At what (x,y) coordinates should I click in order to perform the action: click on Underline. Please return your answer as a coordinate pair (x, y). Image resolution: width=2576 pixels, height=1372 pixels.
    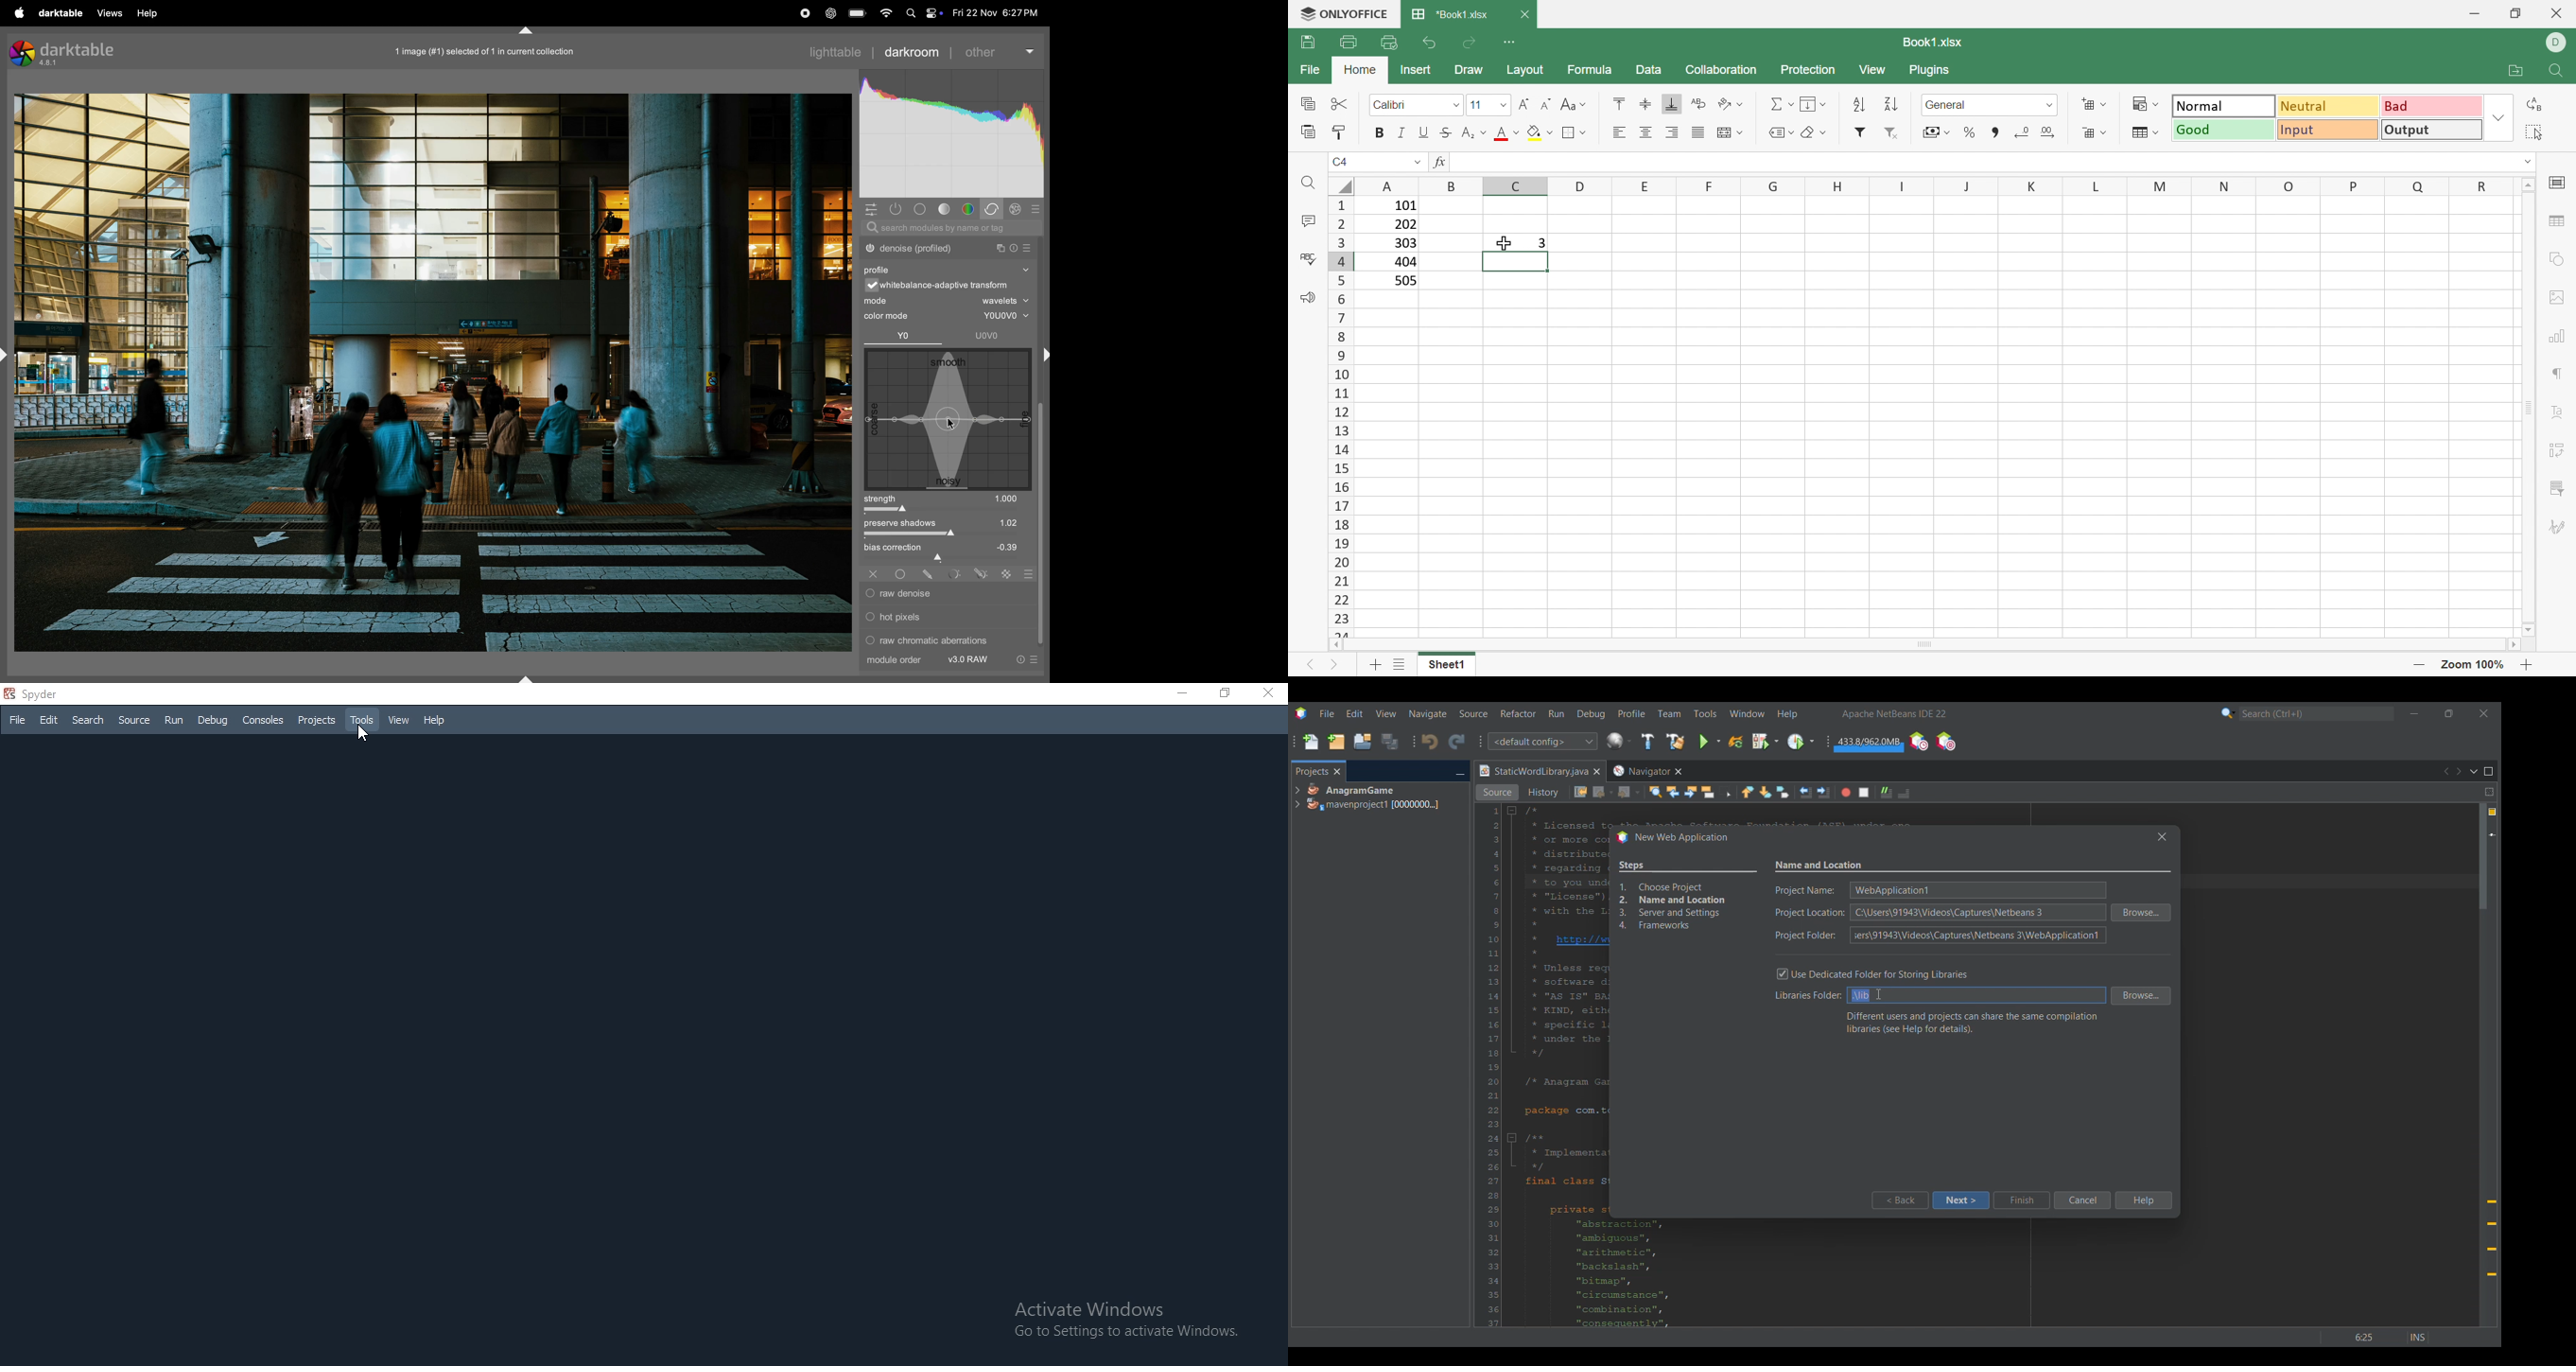
    Looking at the image, I should click on (1423, 134).